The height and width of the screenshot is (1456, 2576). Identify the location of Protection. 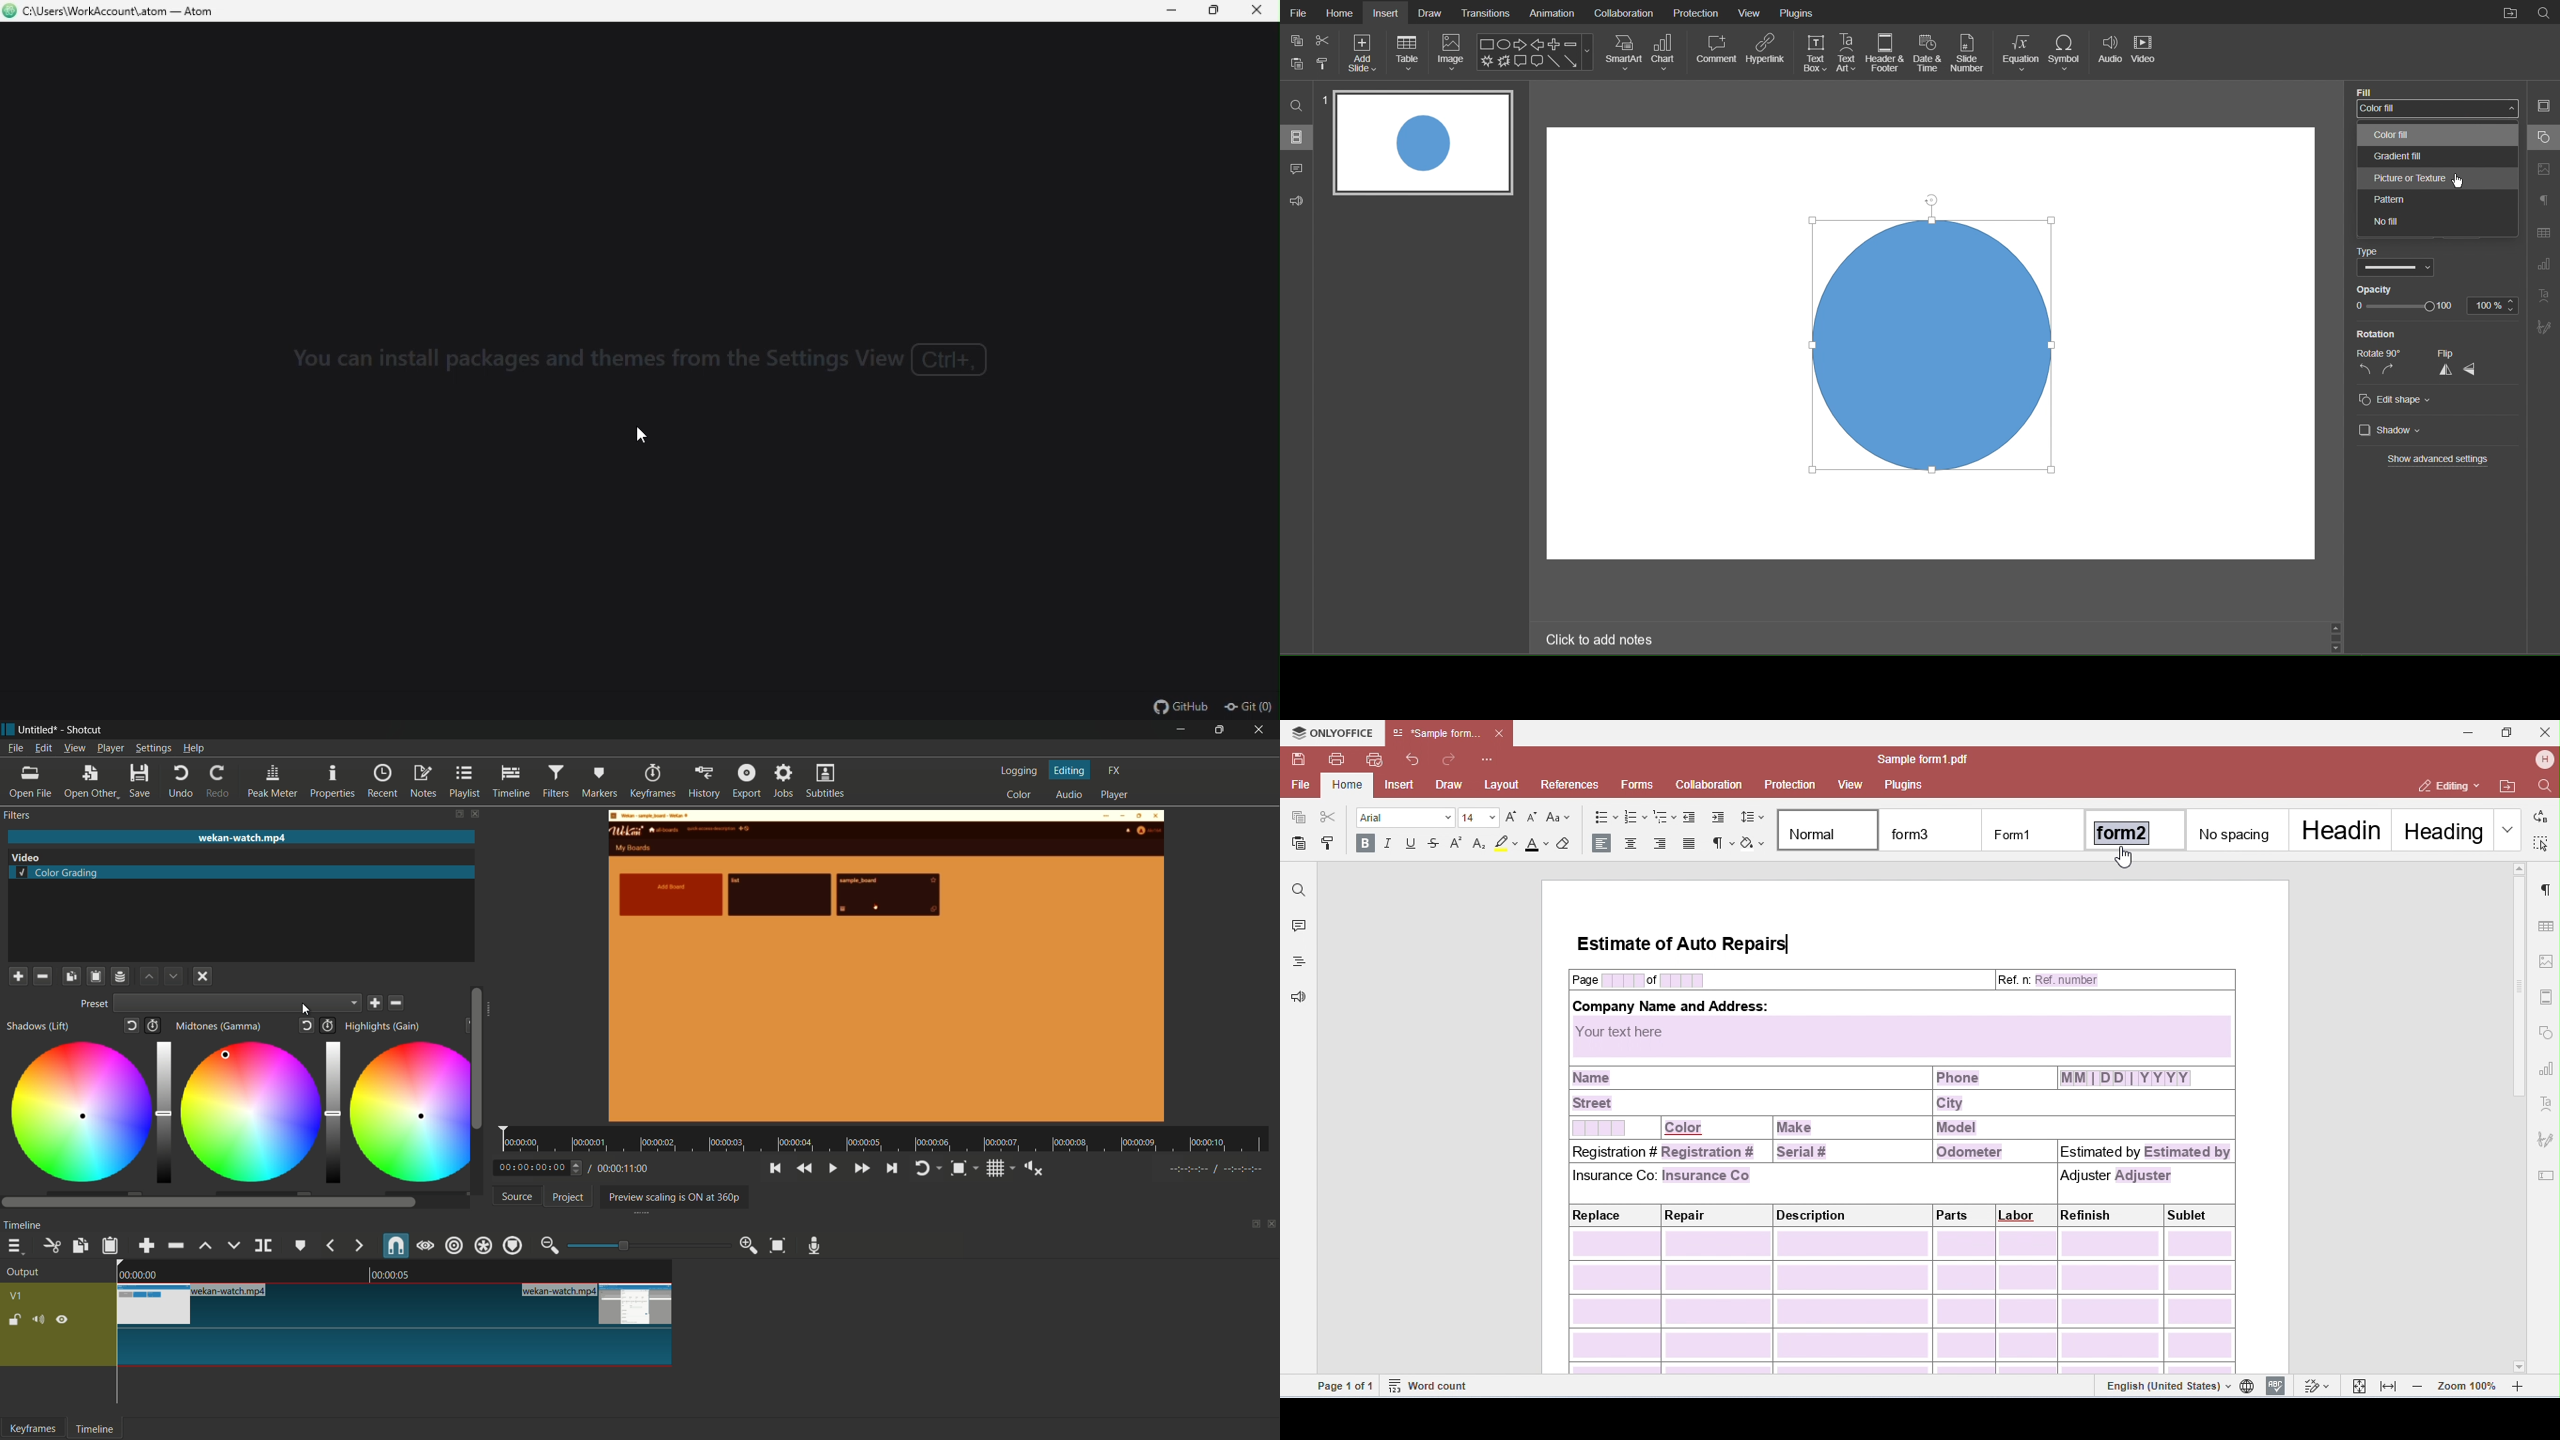
(1697, 12).